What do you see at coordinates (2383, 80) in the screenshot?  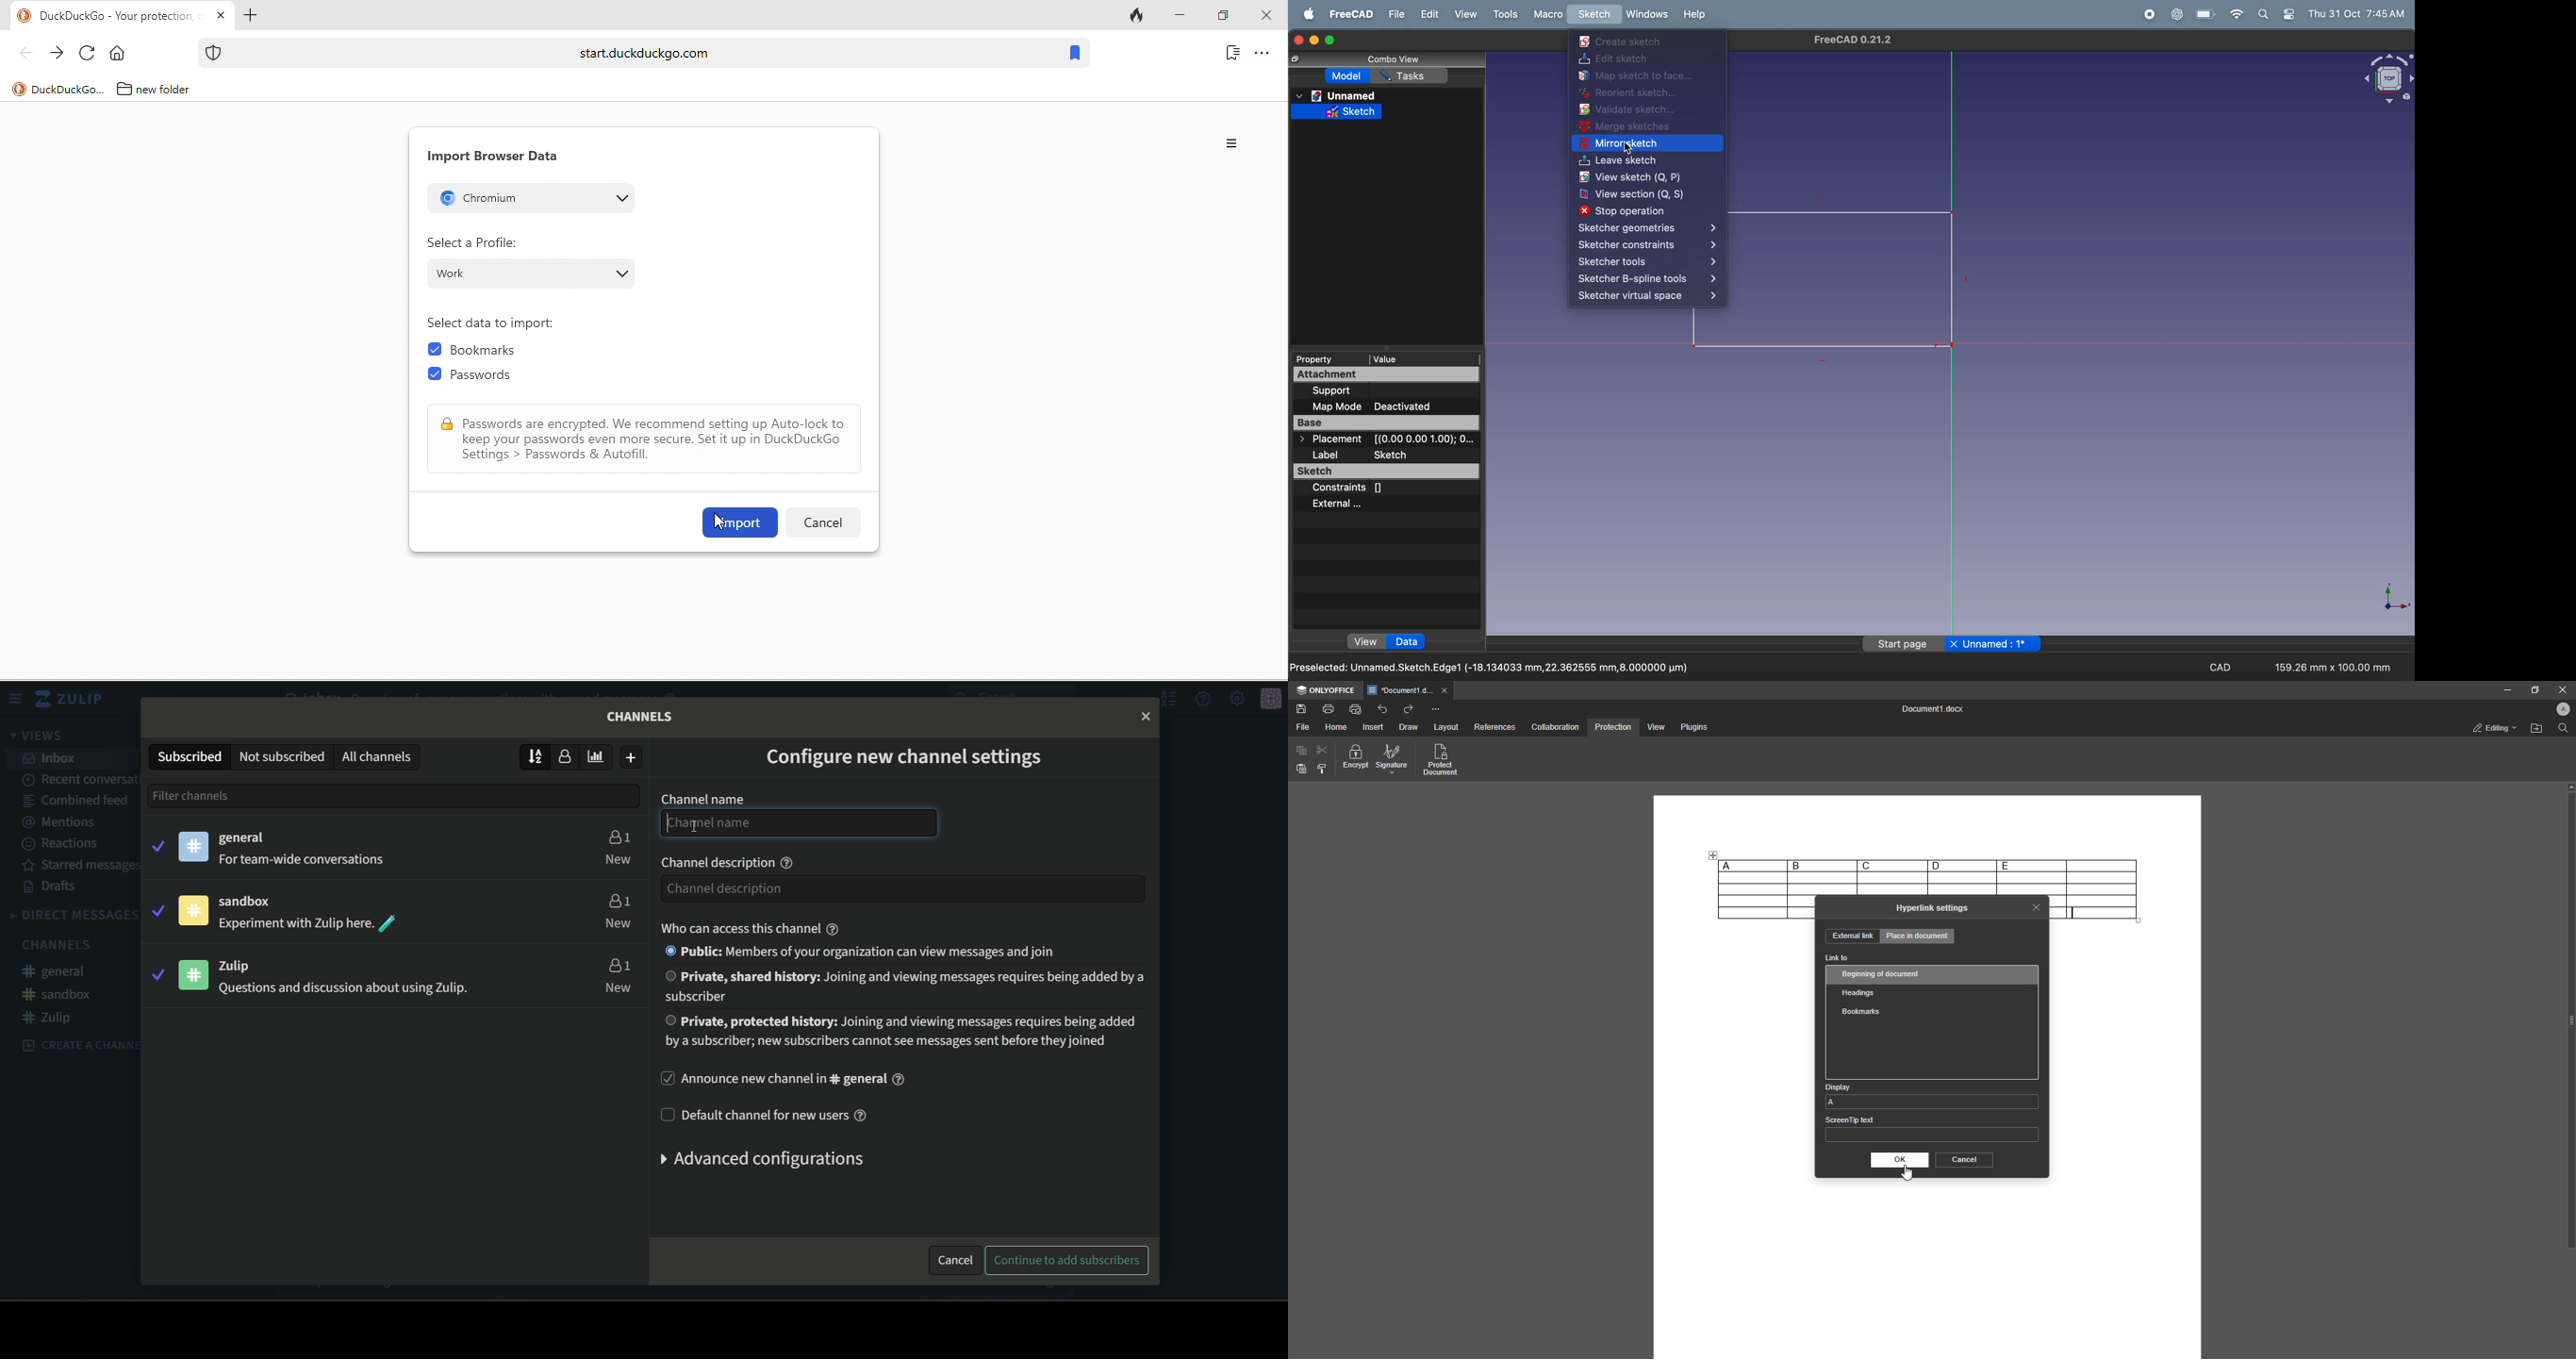 I see `object view` at bounding box center [2383, 80].